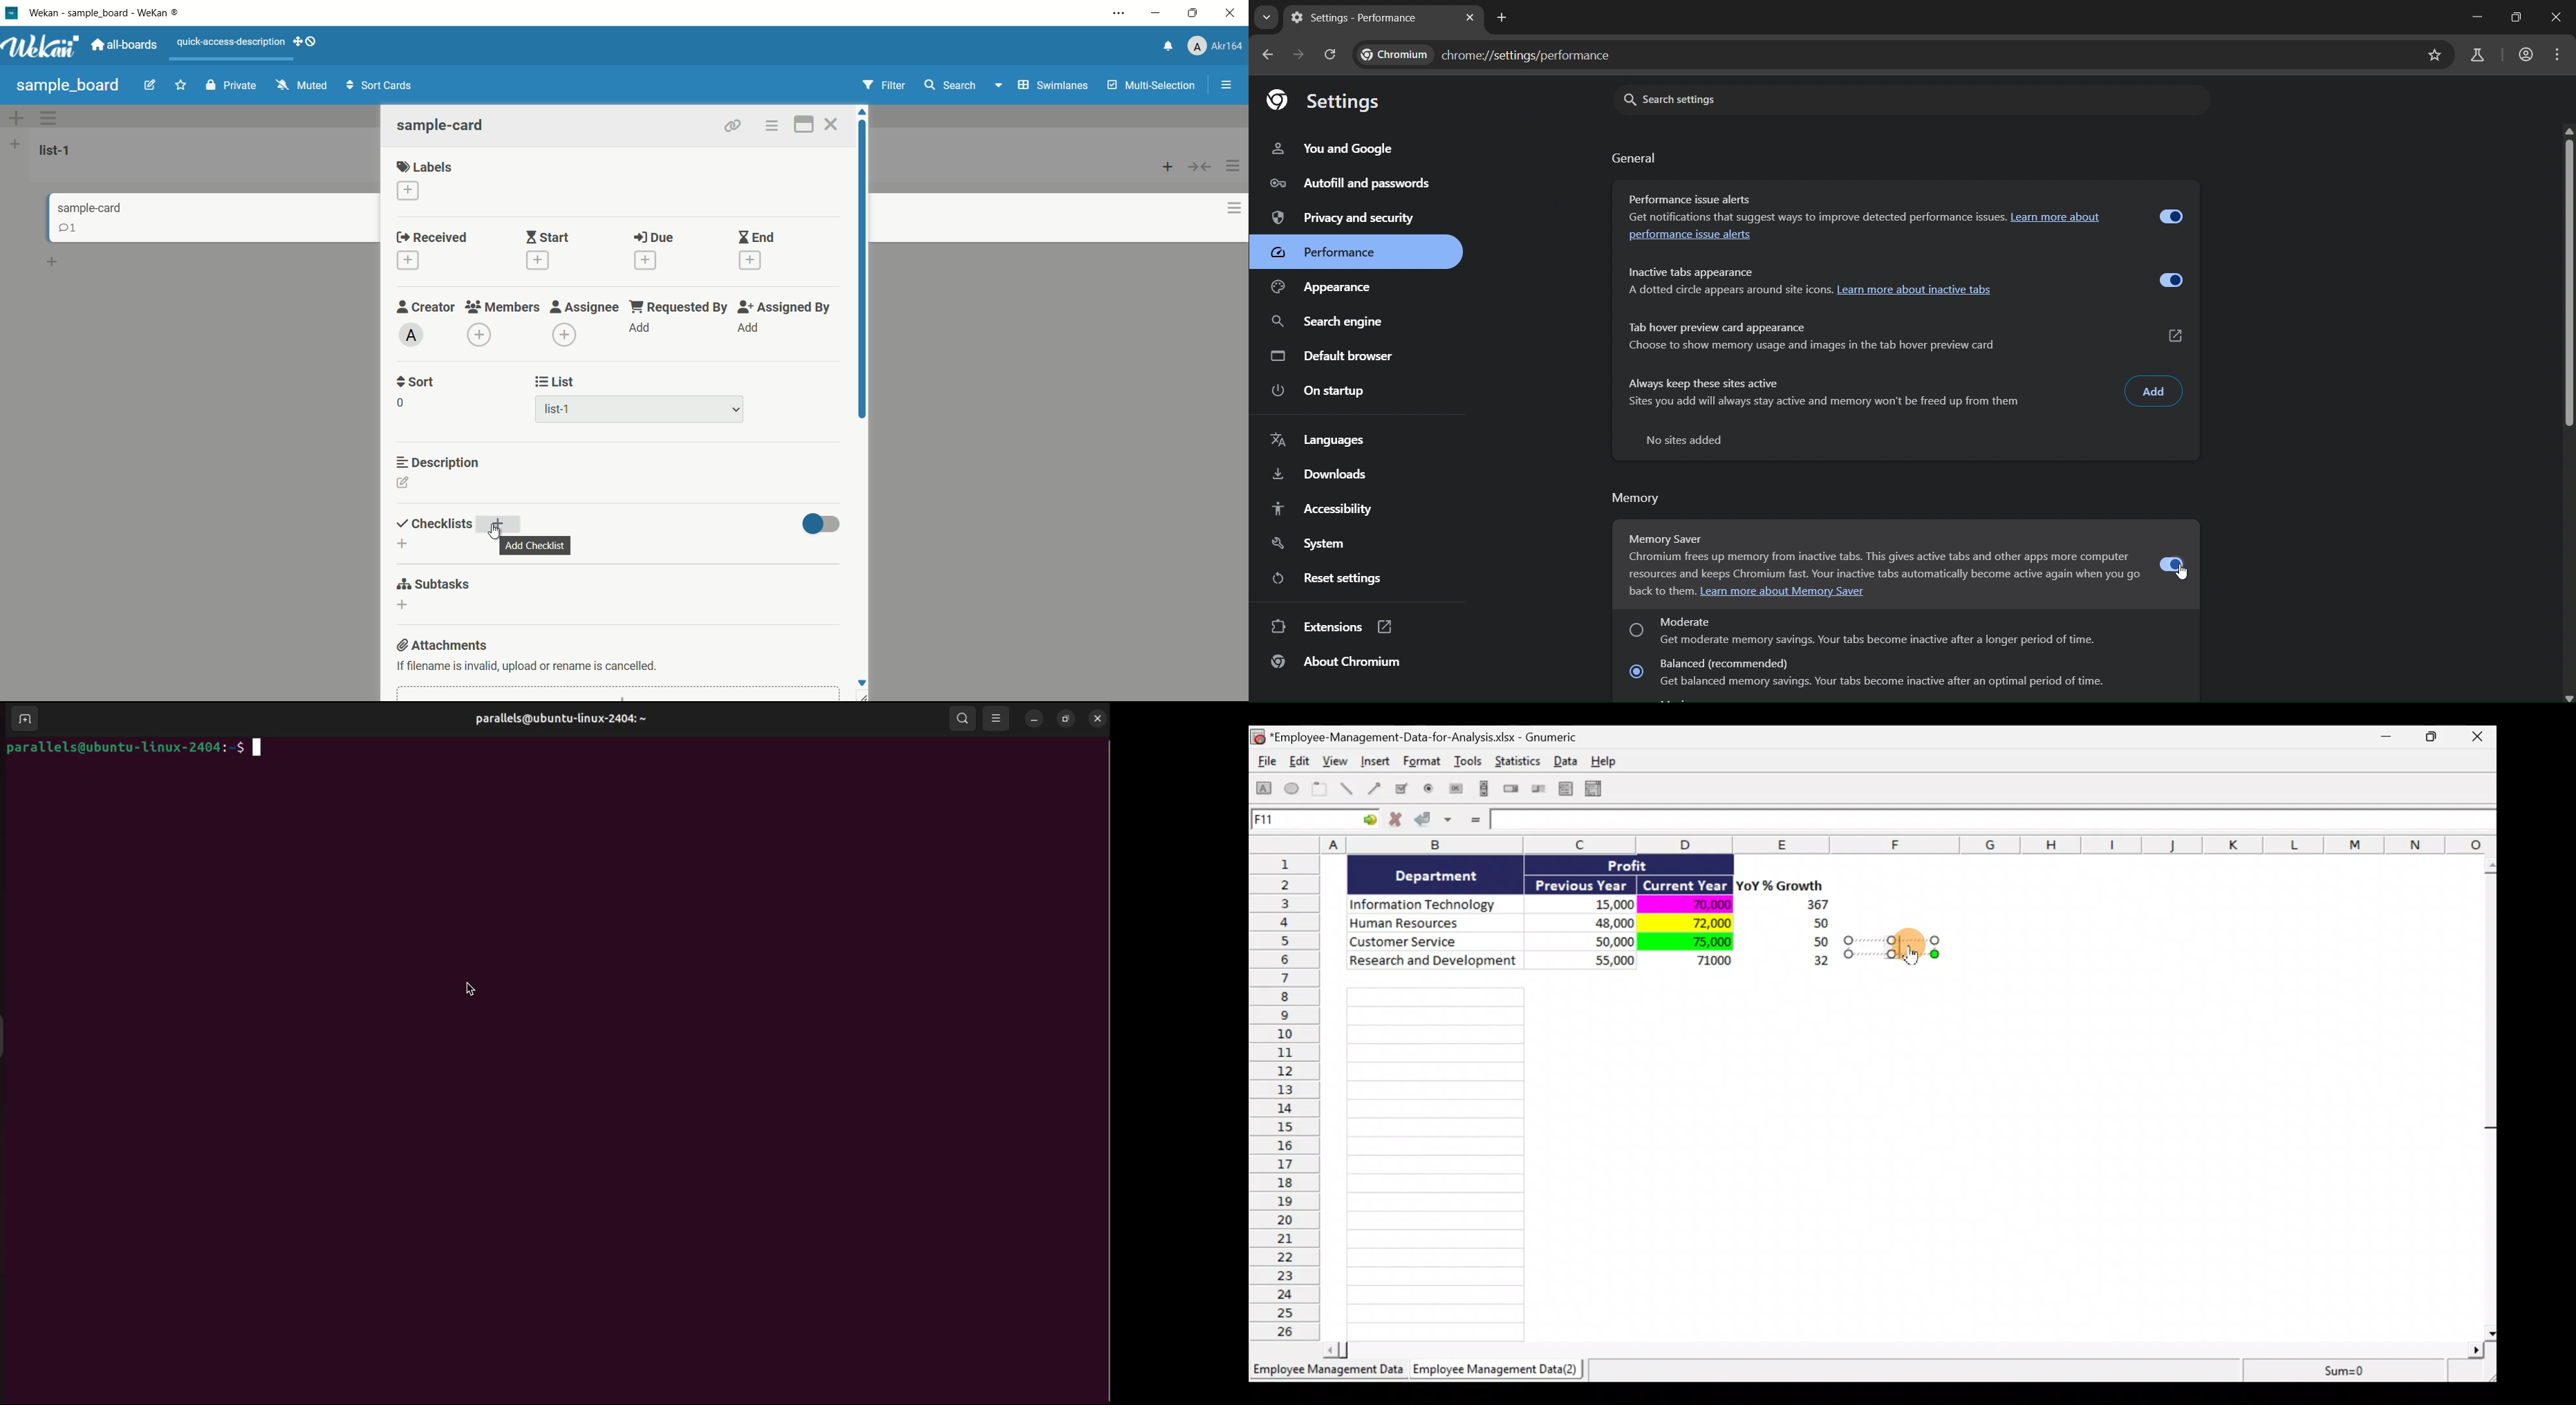  Describe the element at coordinates (1319, 790) in the screenshot. I see `Create a frame` at that location.